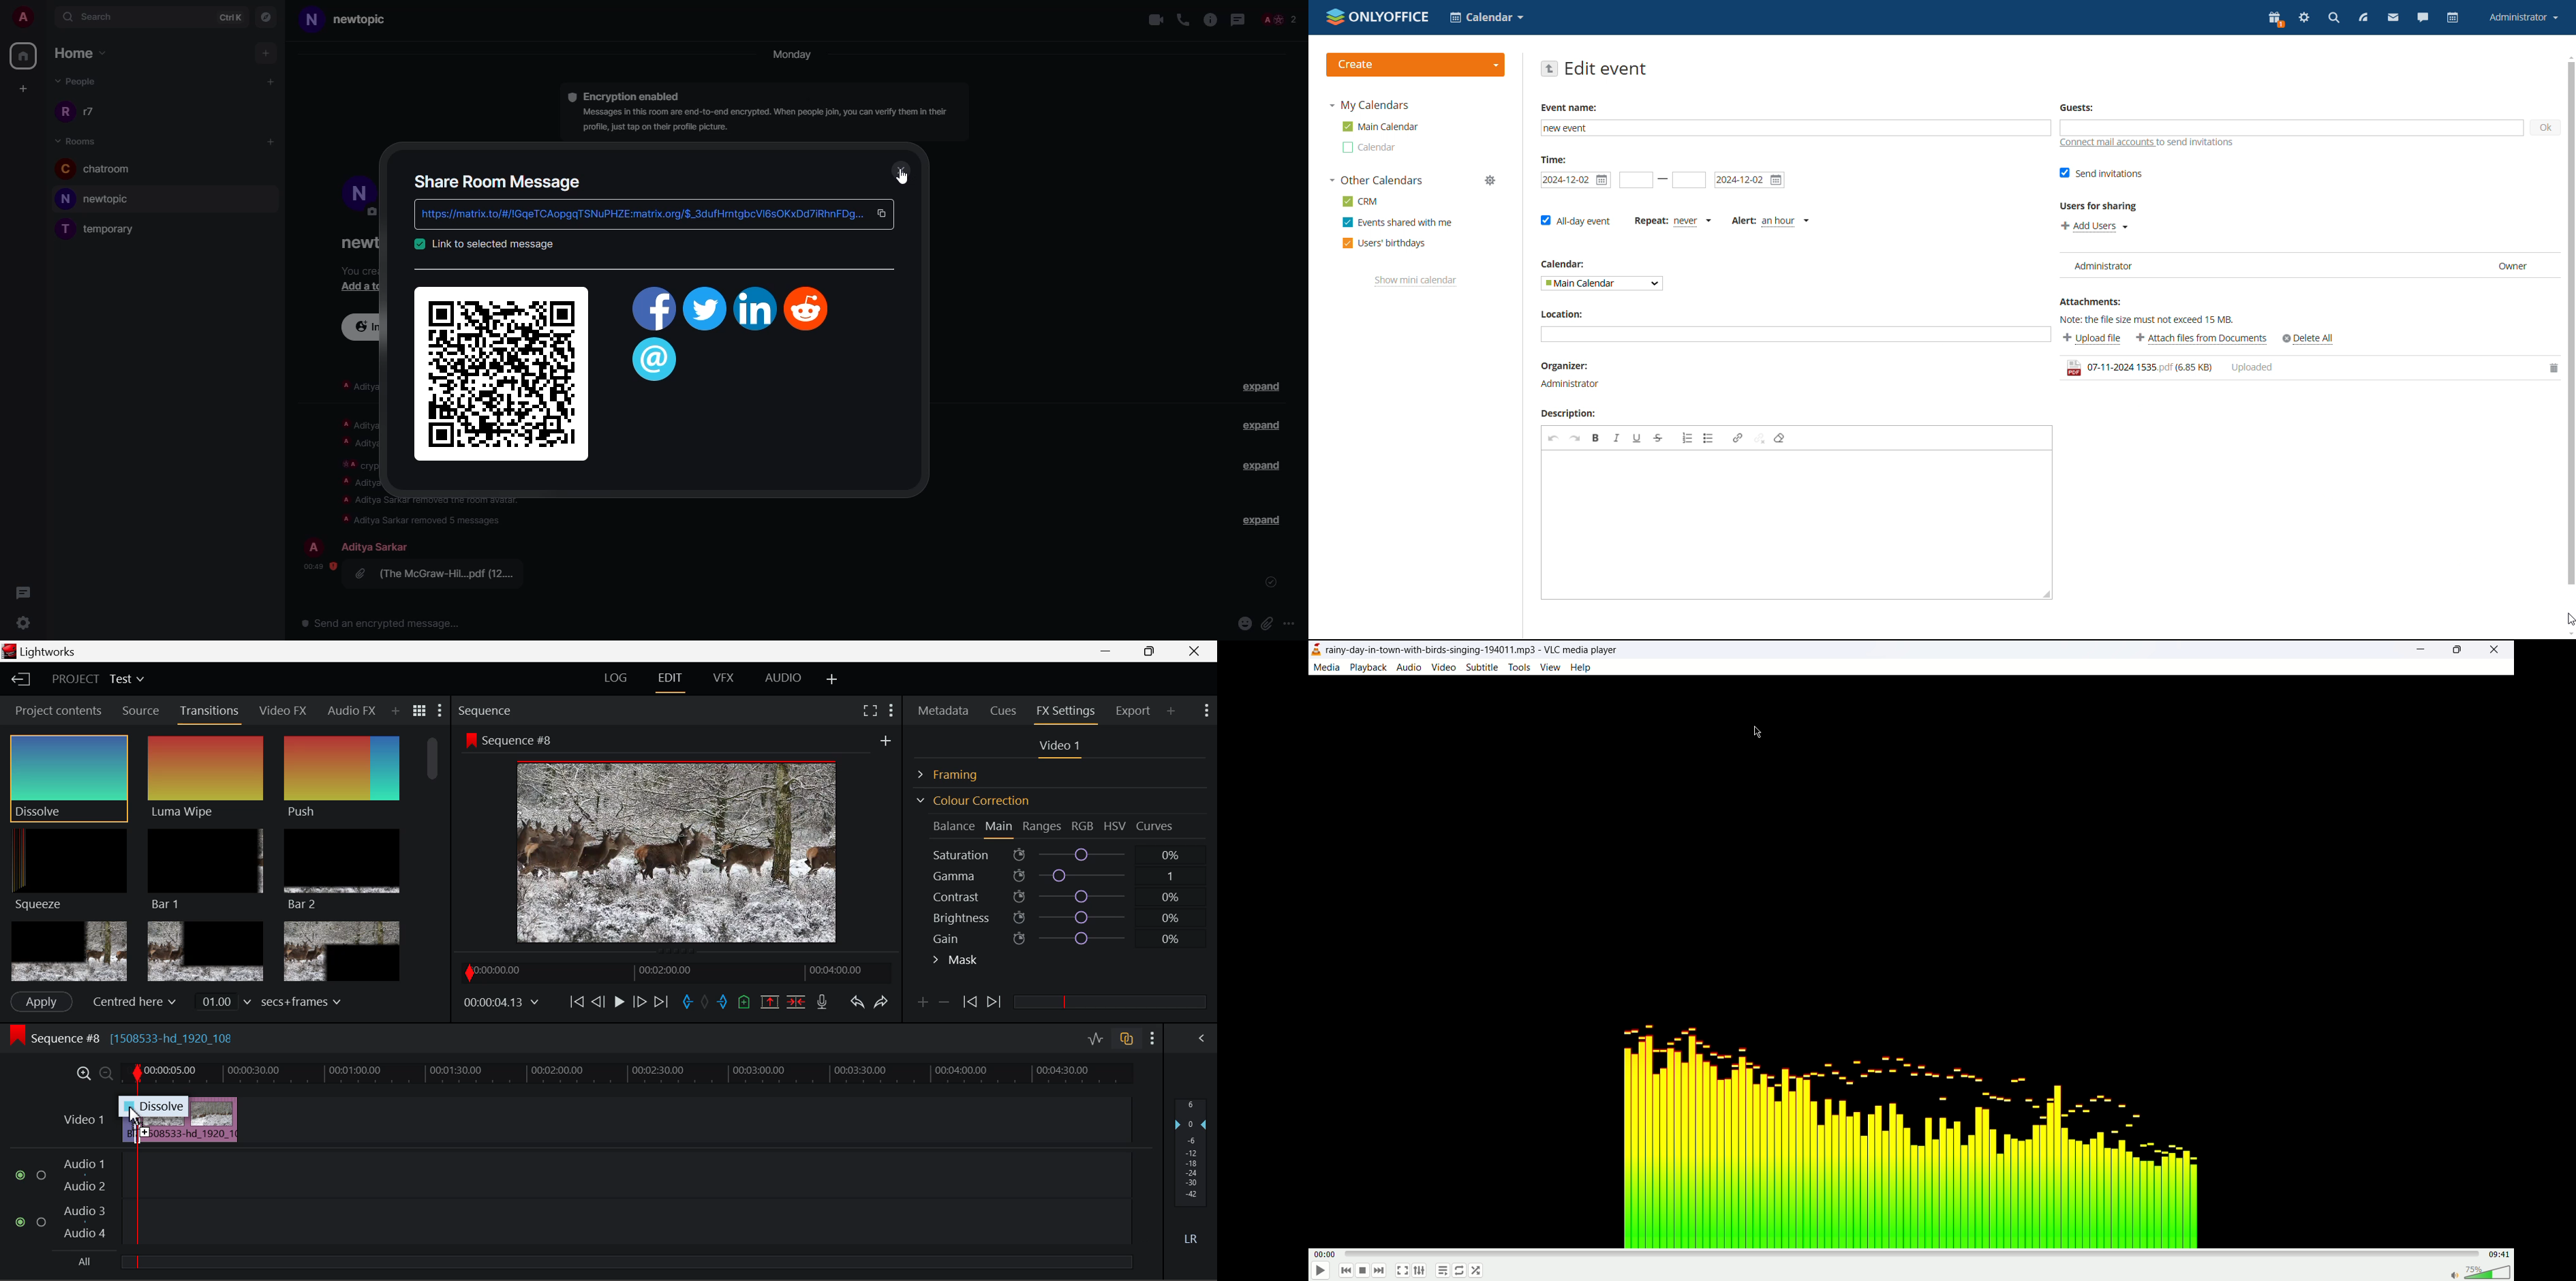 Image resolution: width=2576 pixels, height=1288 pixels. What do you see at coordinates (883, 213) in the screenshot?
I see `copy` at bounding box center [883, 213].